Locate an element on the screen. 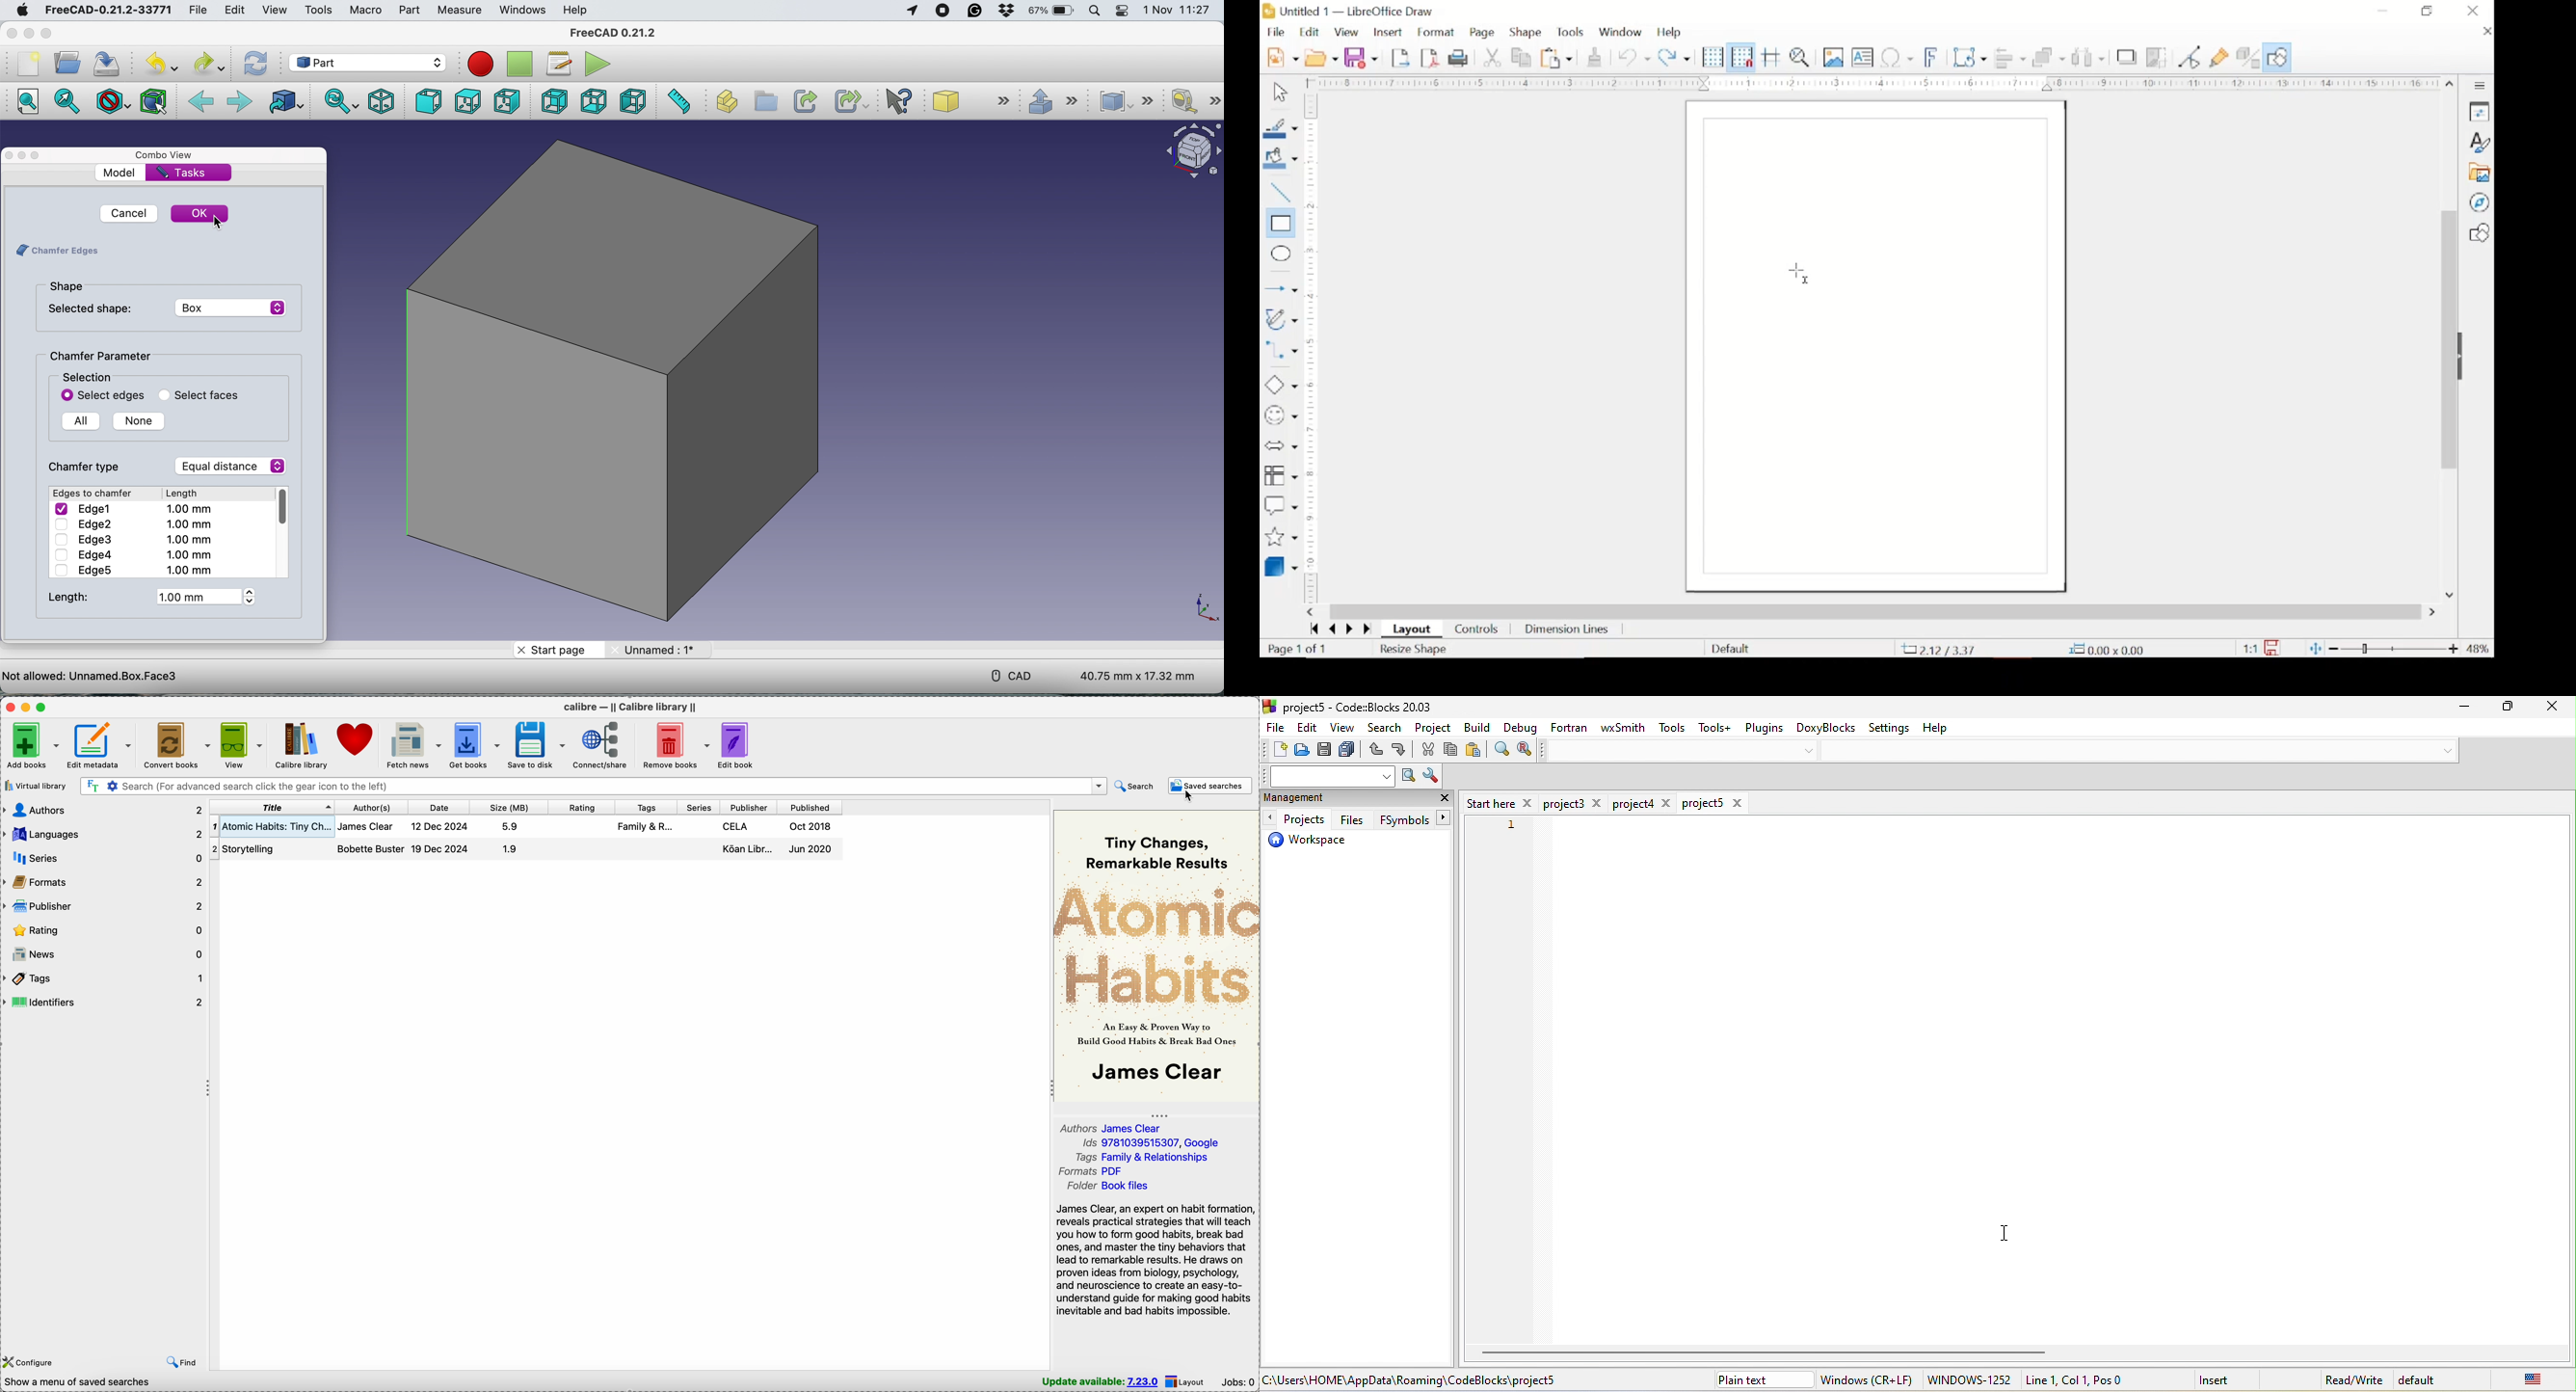 This screenshot has width=2576, height=1400. extrude is located at coordinates (1048, 100).